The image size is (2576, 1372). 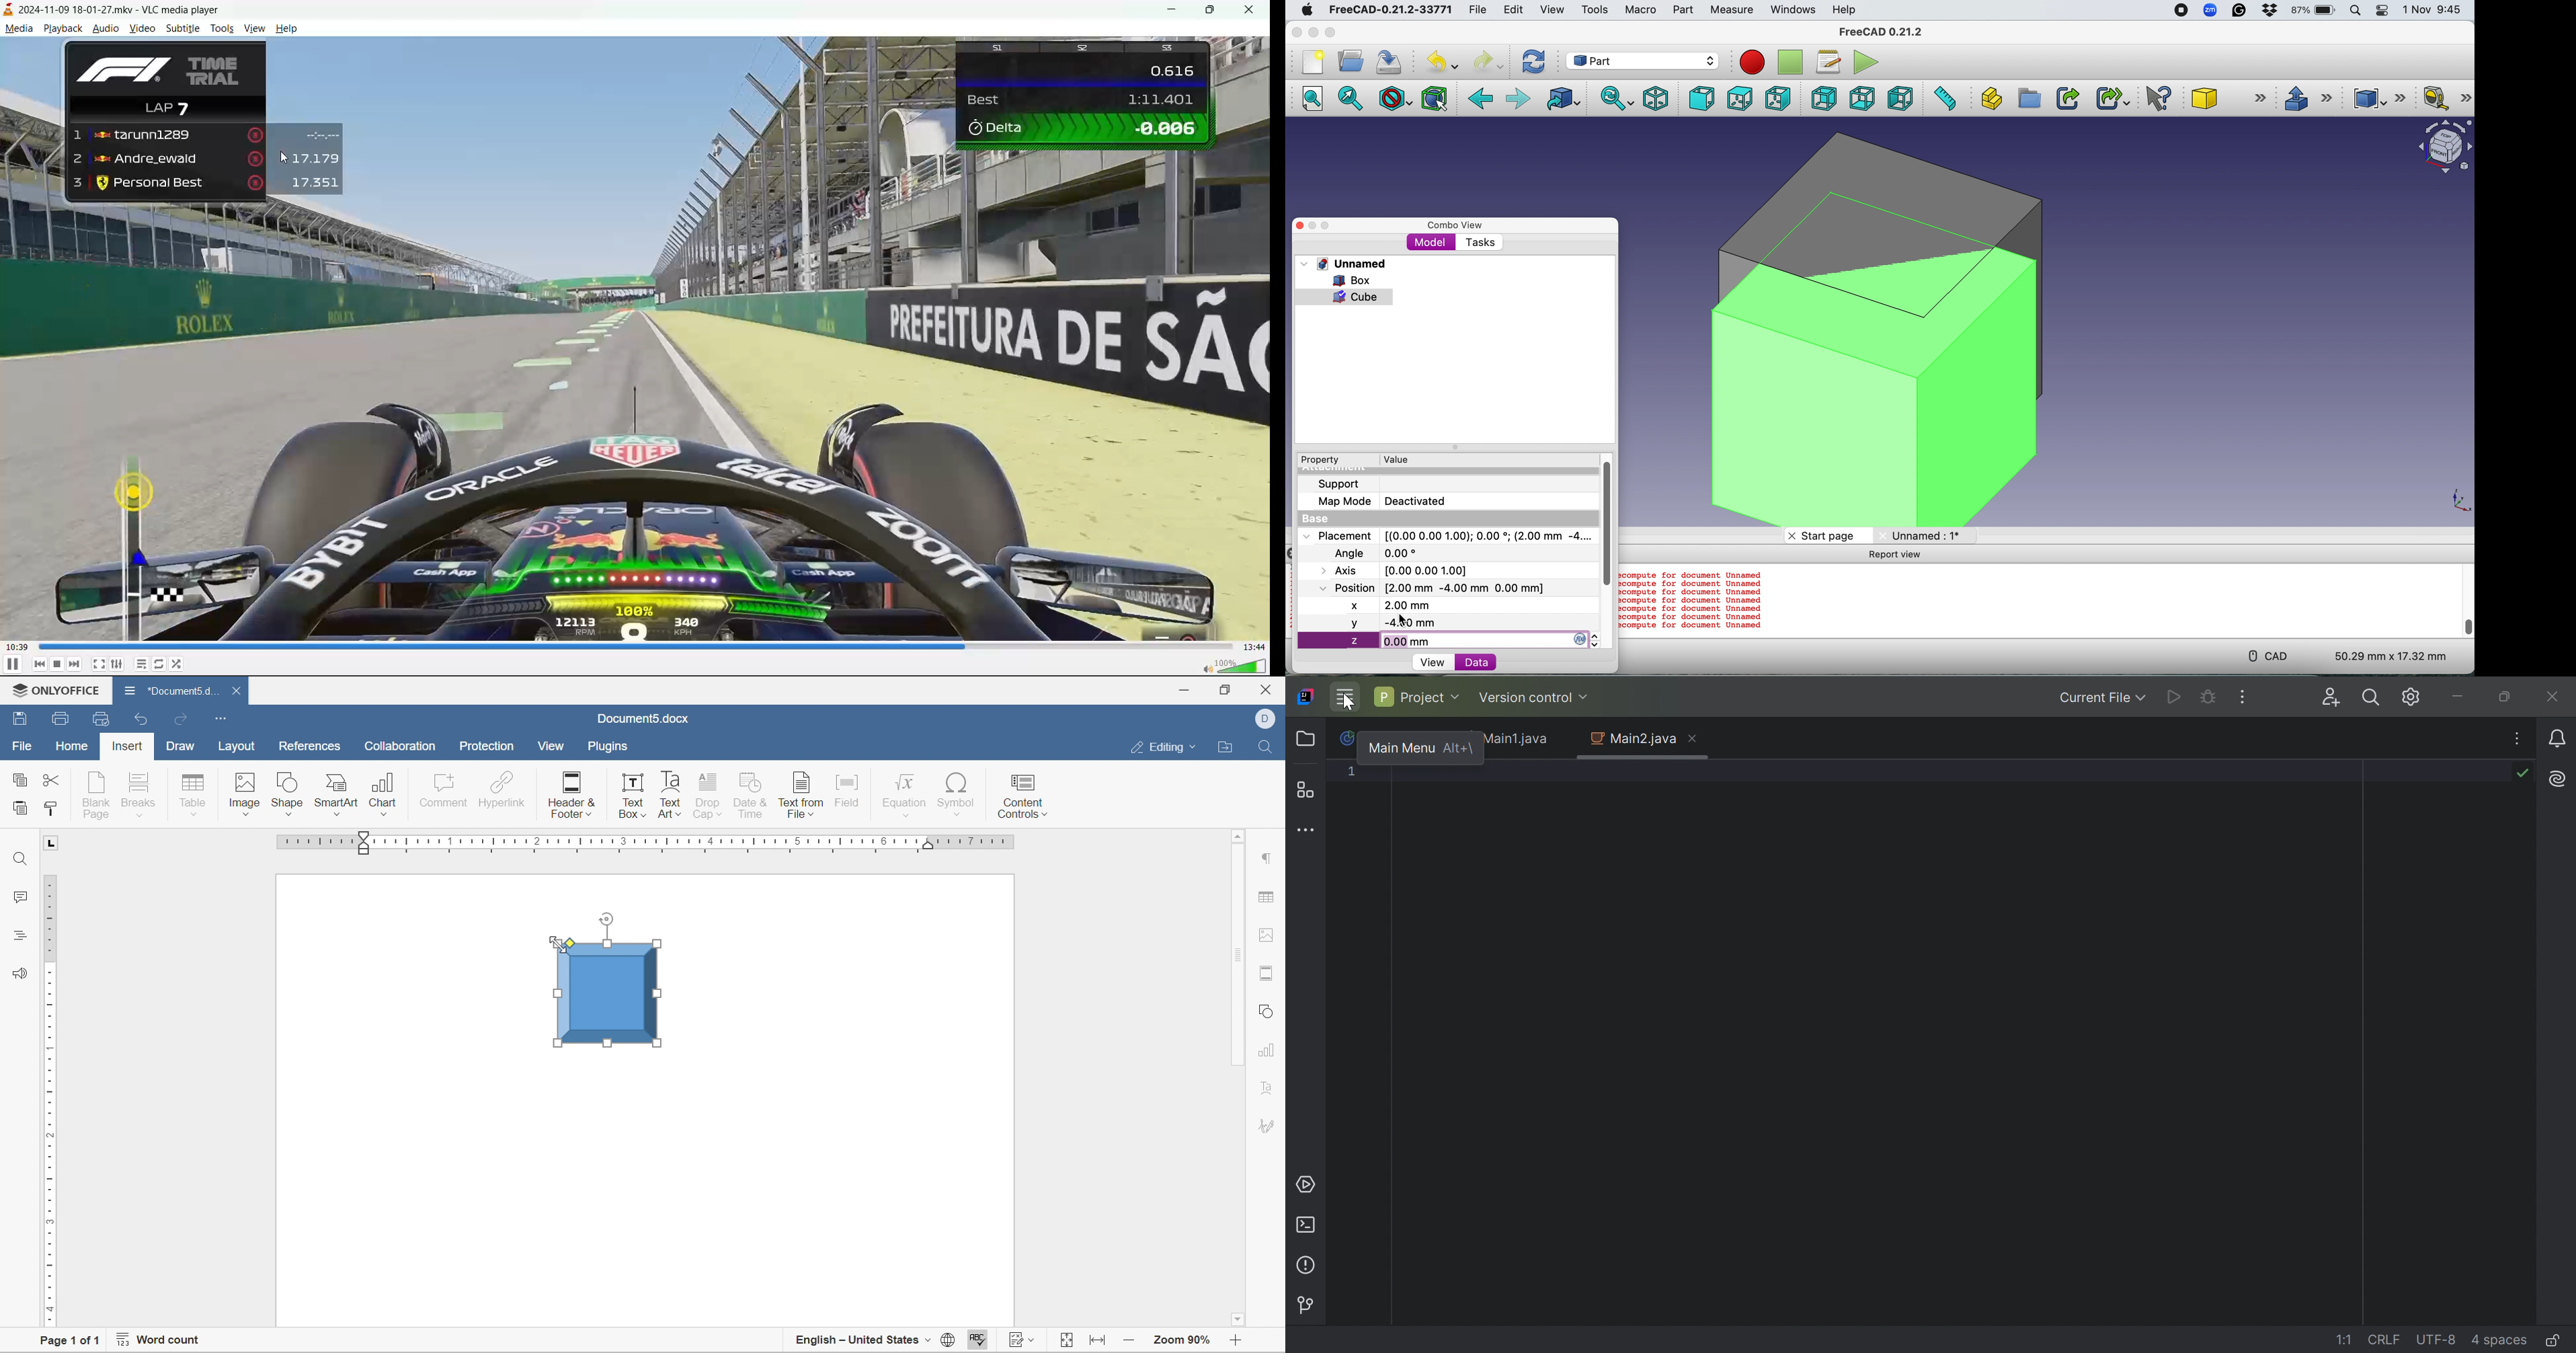 I want to click on layout, so click(x=237, y=747).